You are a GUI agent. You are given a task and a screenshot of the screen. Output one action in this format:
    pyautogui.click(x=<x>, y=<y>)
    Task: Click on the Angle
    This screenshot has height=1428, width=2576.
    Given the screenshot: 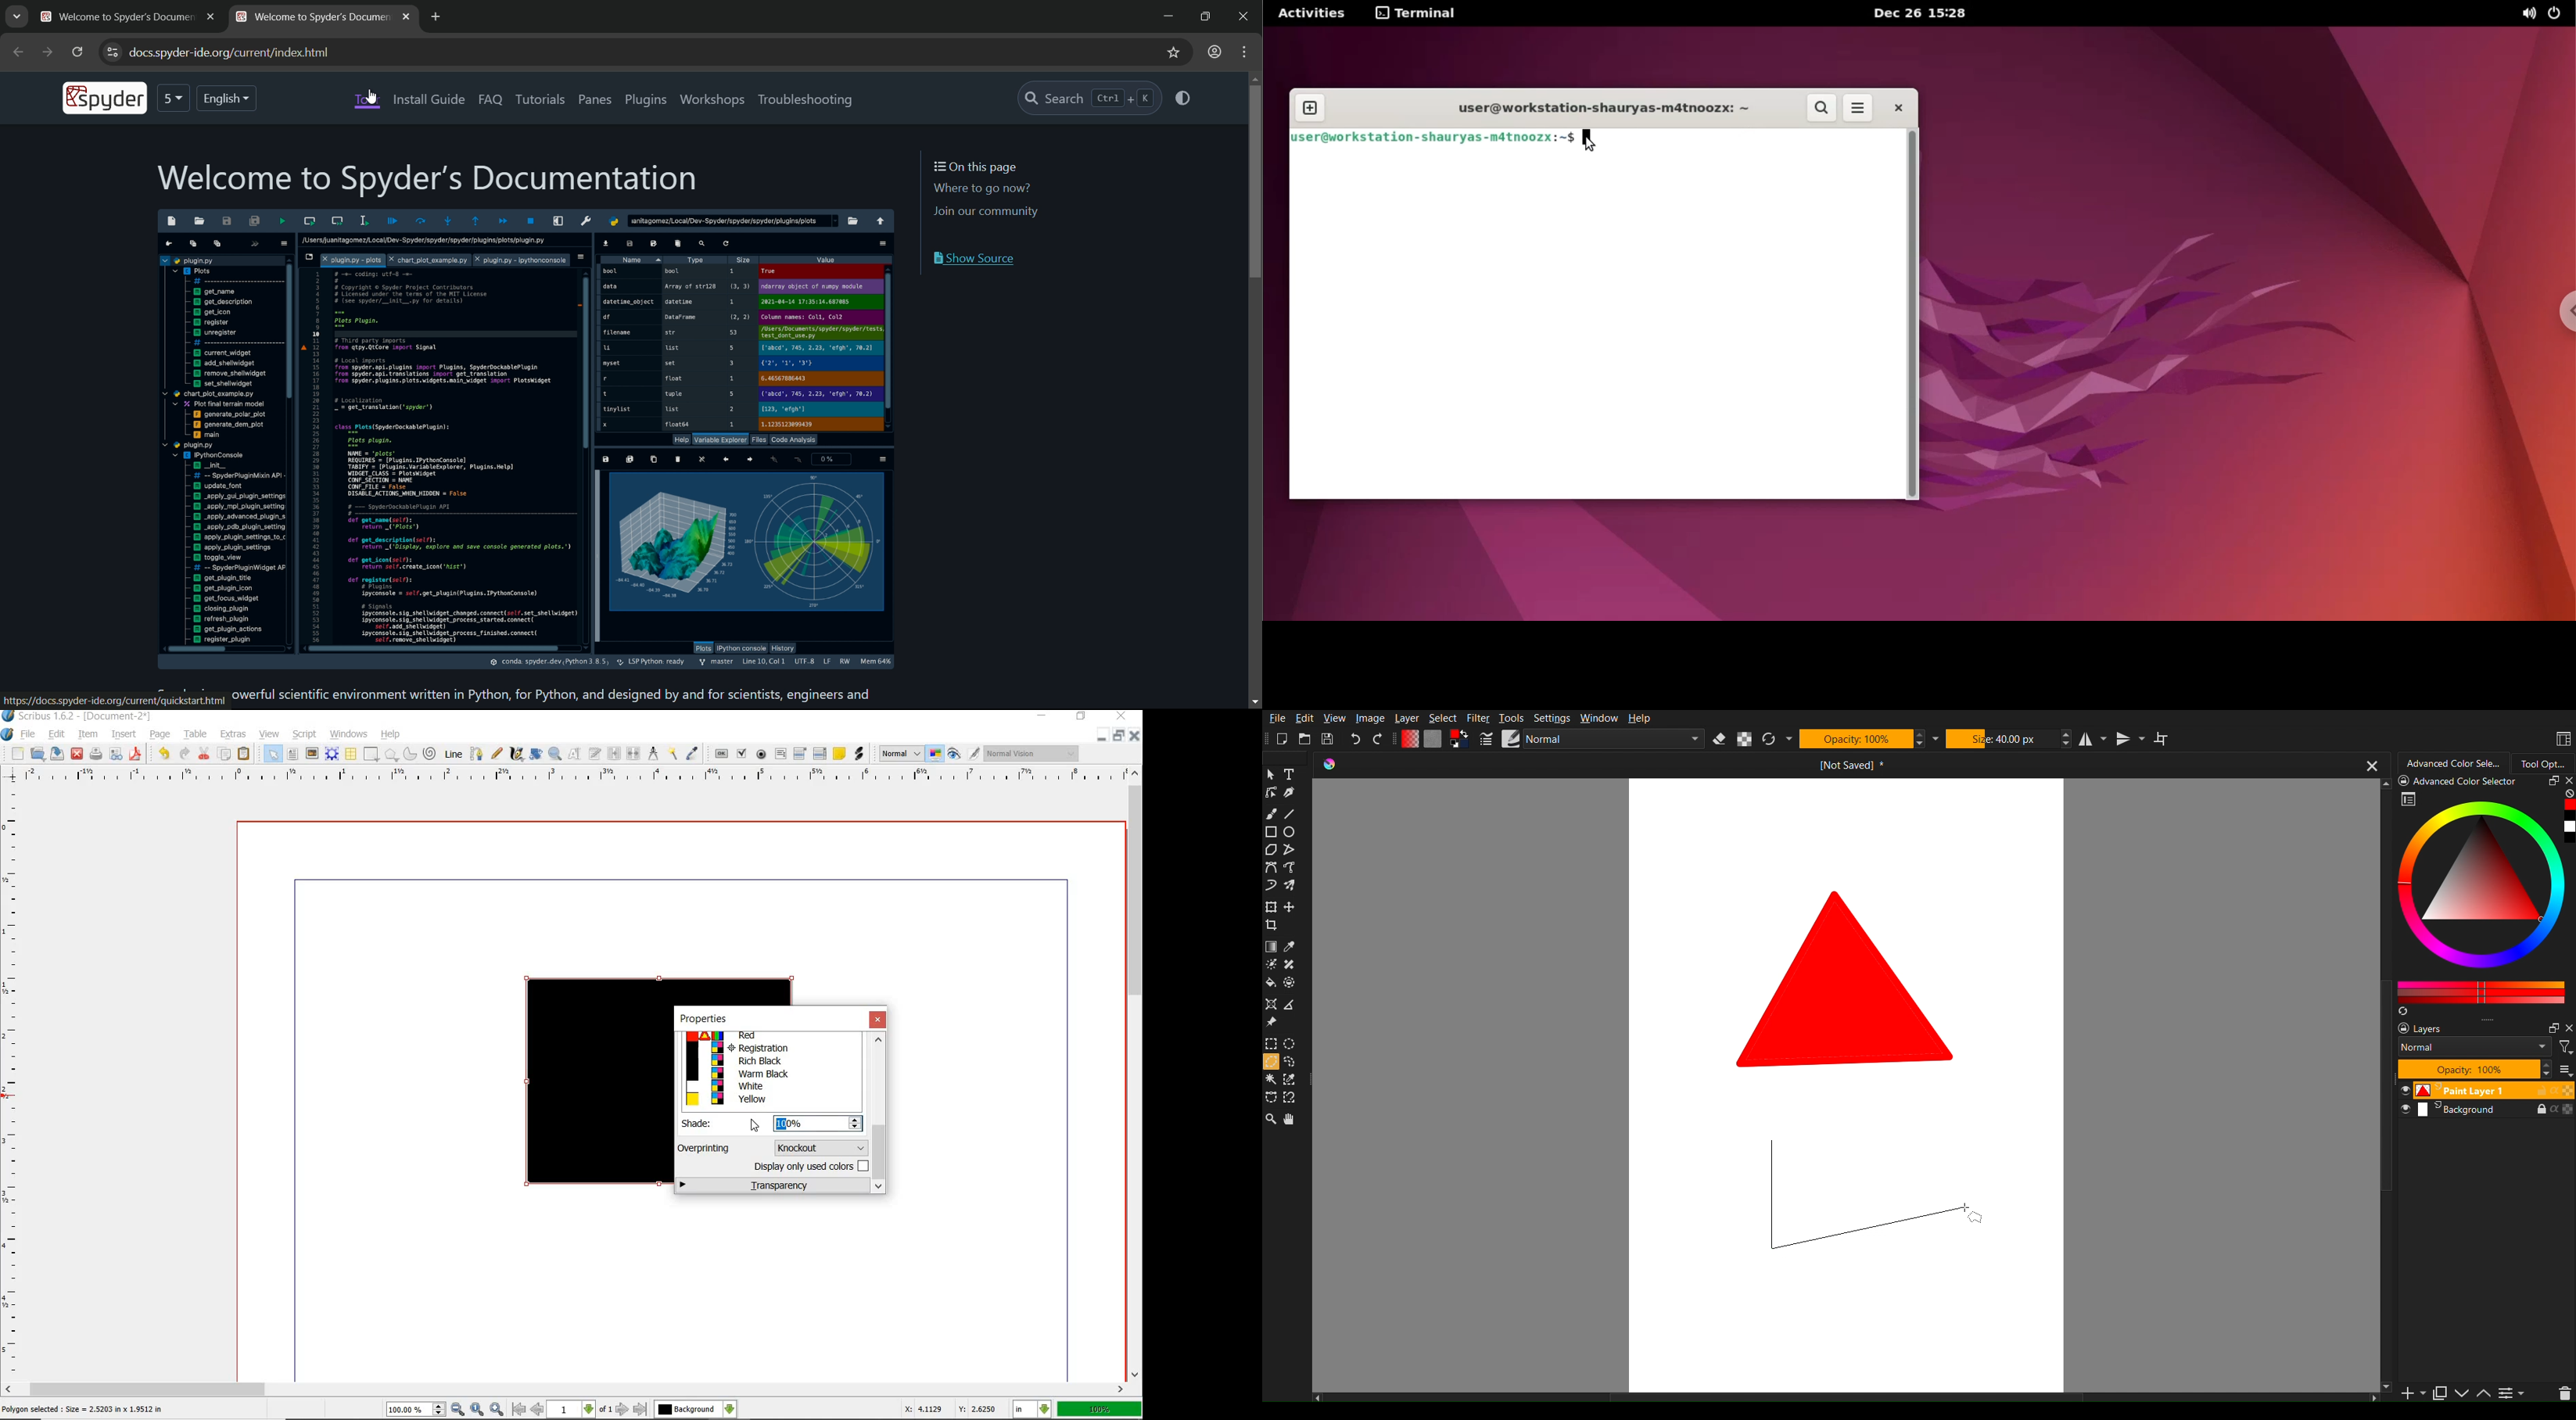 What is the action you would take?
    pyautogui.click(x=1290, y=1007)
    